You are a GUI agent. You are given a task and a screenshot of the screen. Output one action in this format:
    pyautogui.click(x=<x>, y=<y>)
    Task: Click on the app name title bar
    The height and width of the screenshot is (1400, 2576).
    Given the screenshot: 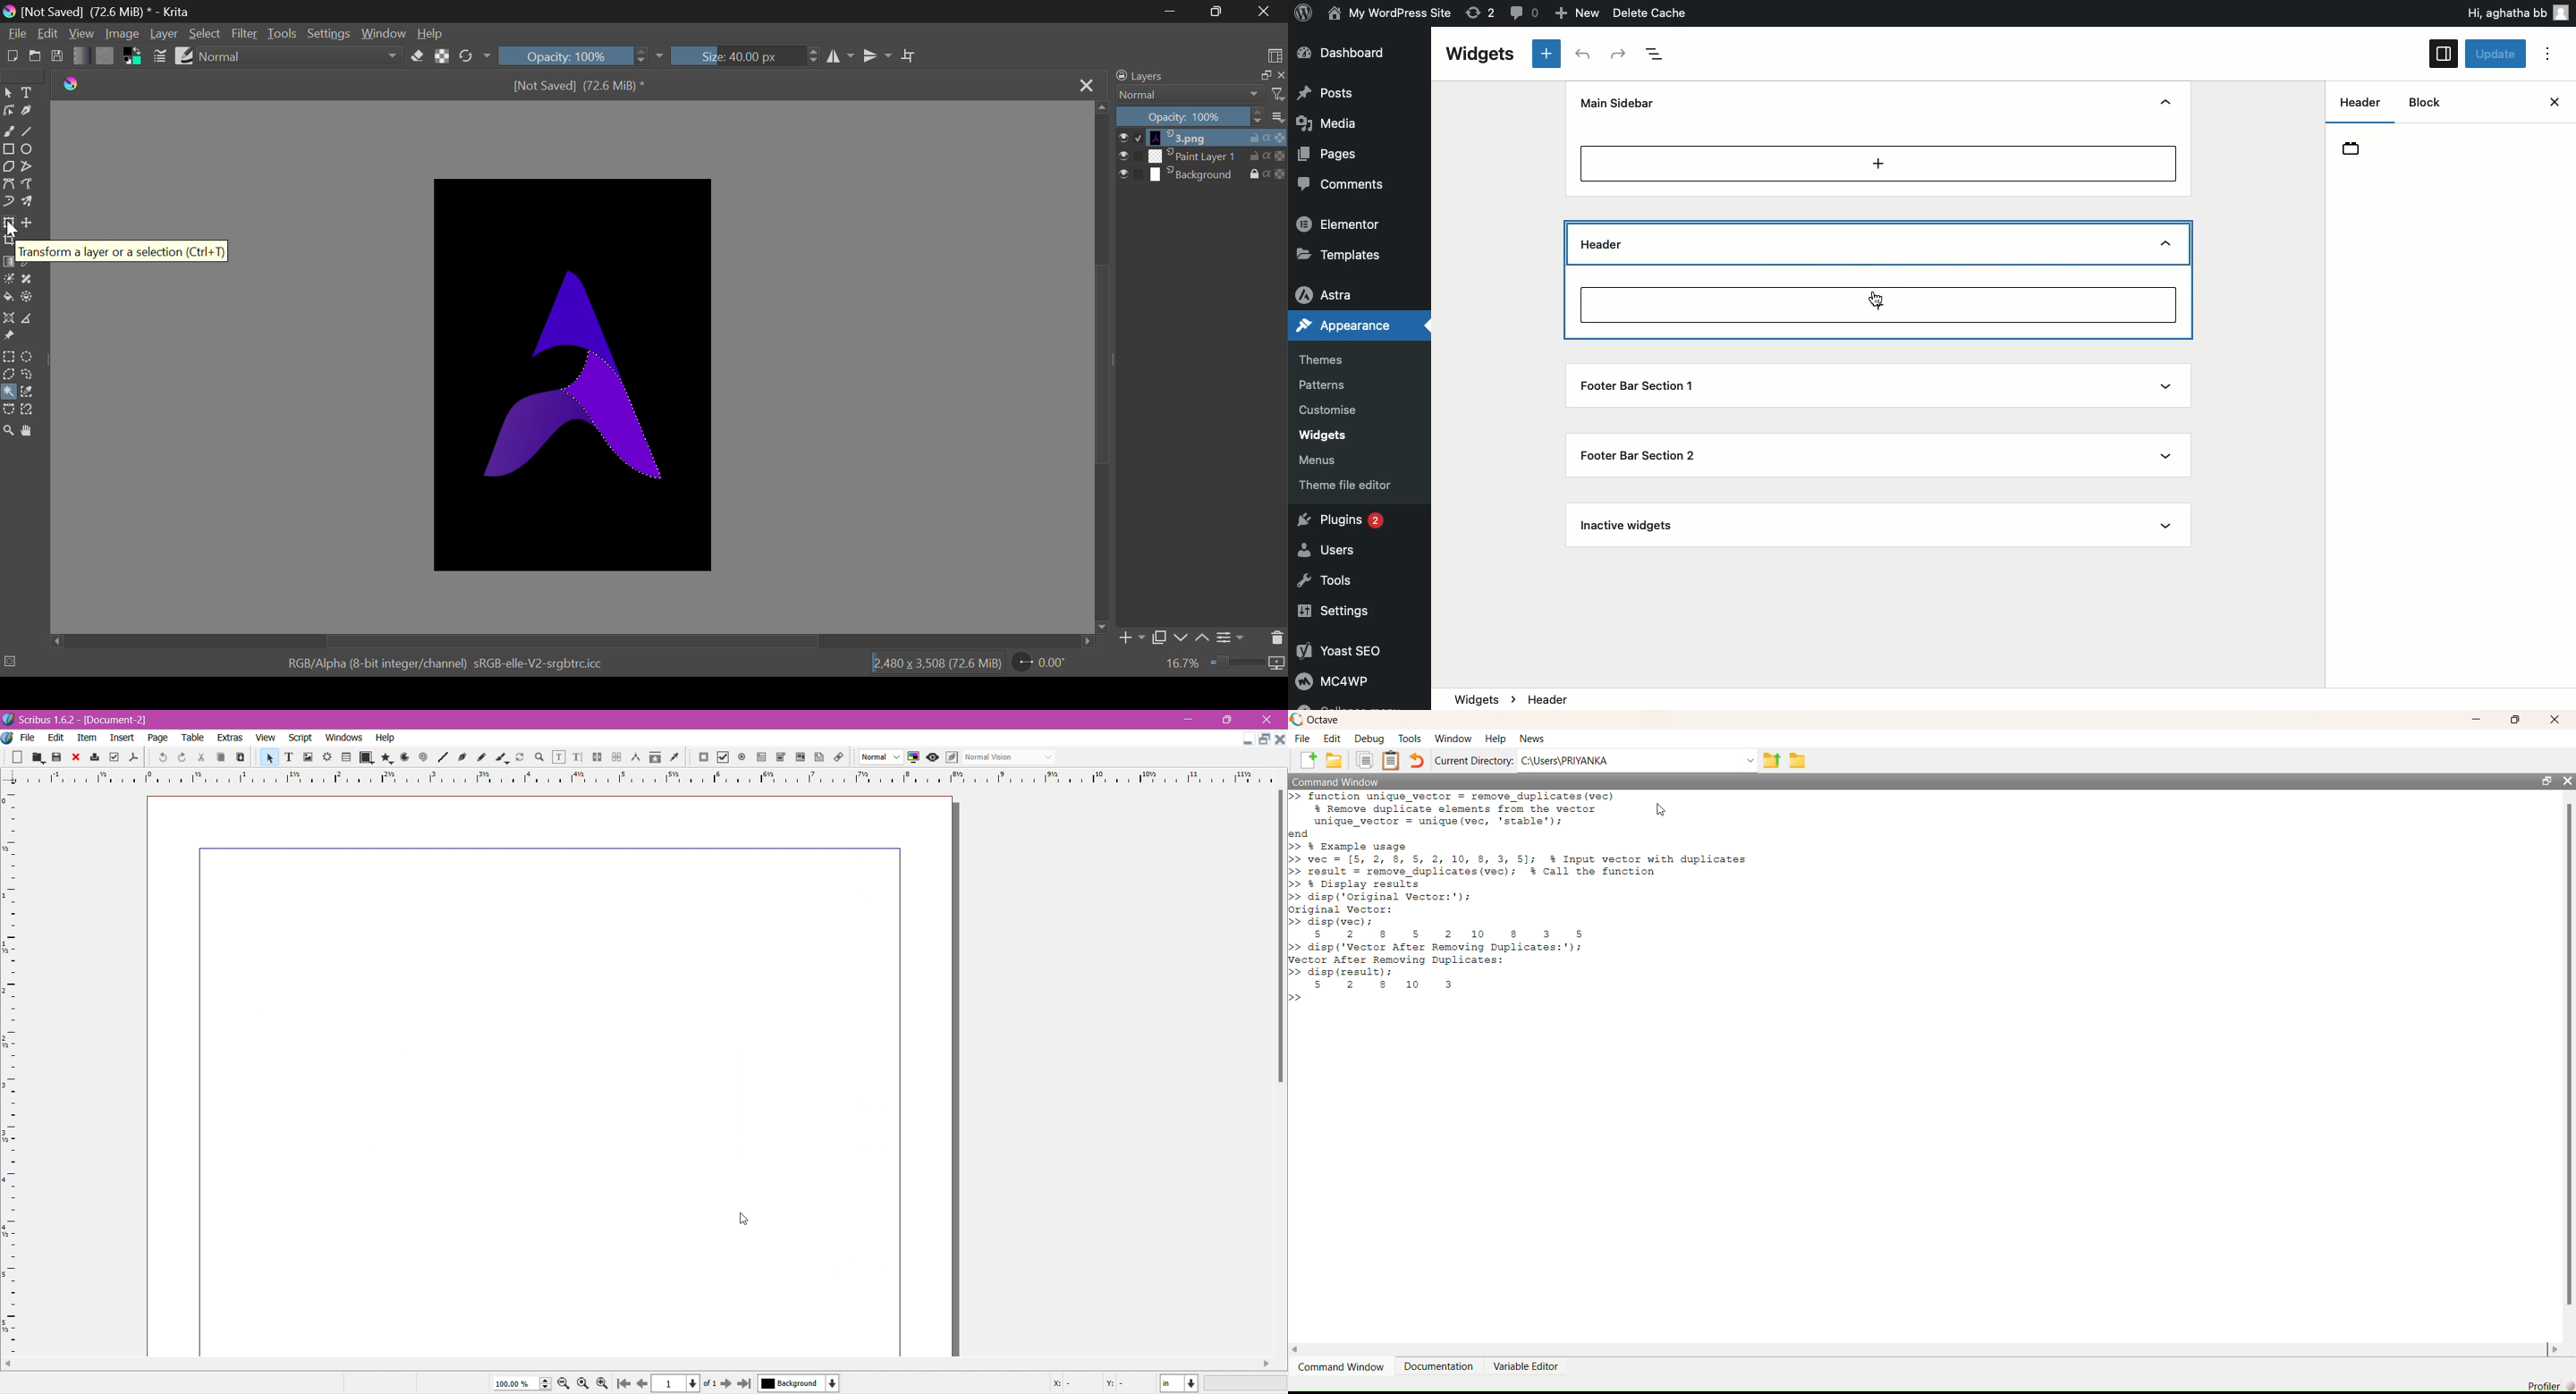 What is the action you would take?
    pyautogui.click(x=40, y=719)
    